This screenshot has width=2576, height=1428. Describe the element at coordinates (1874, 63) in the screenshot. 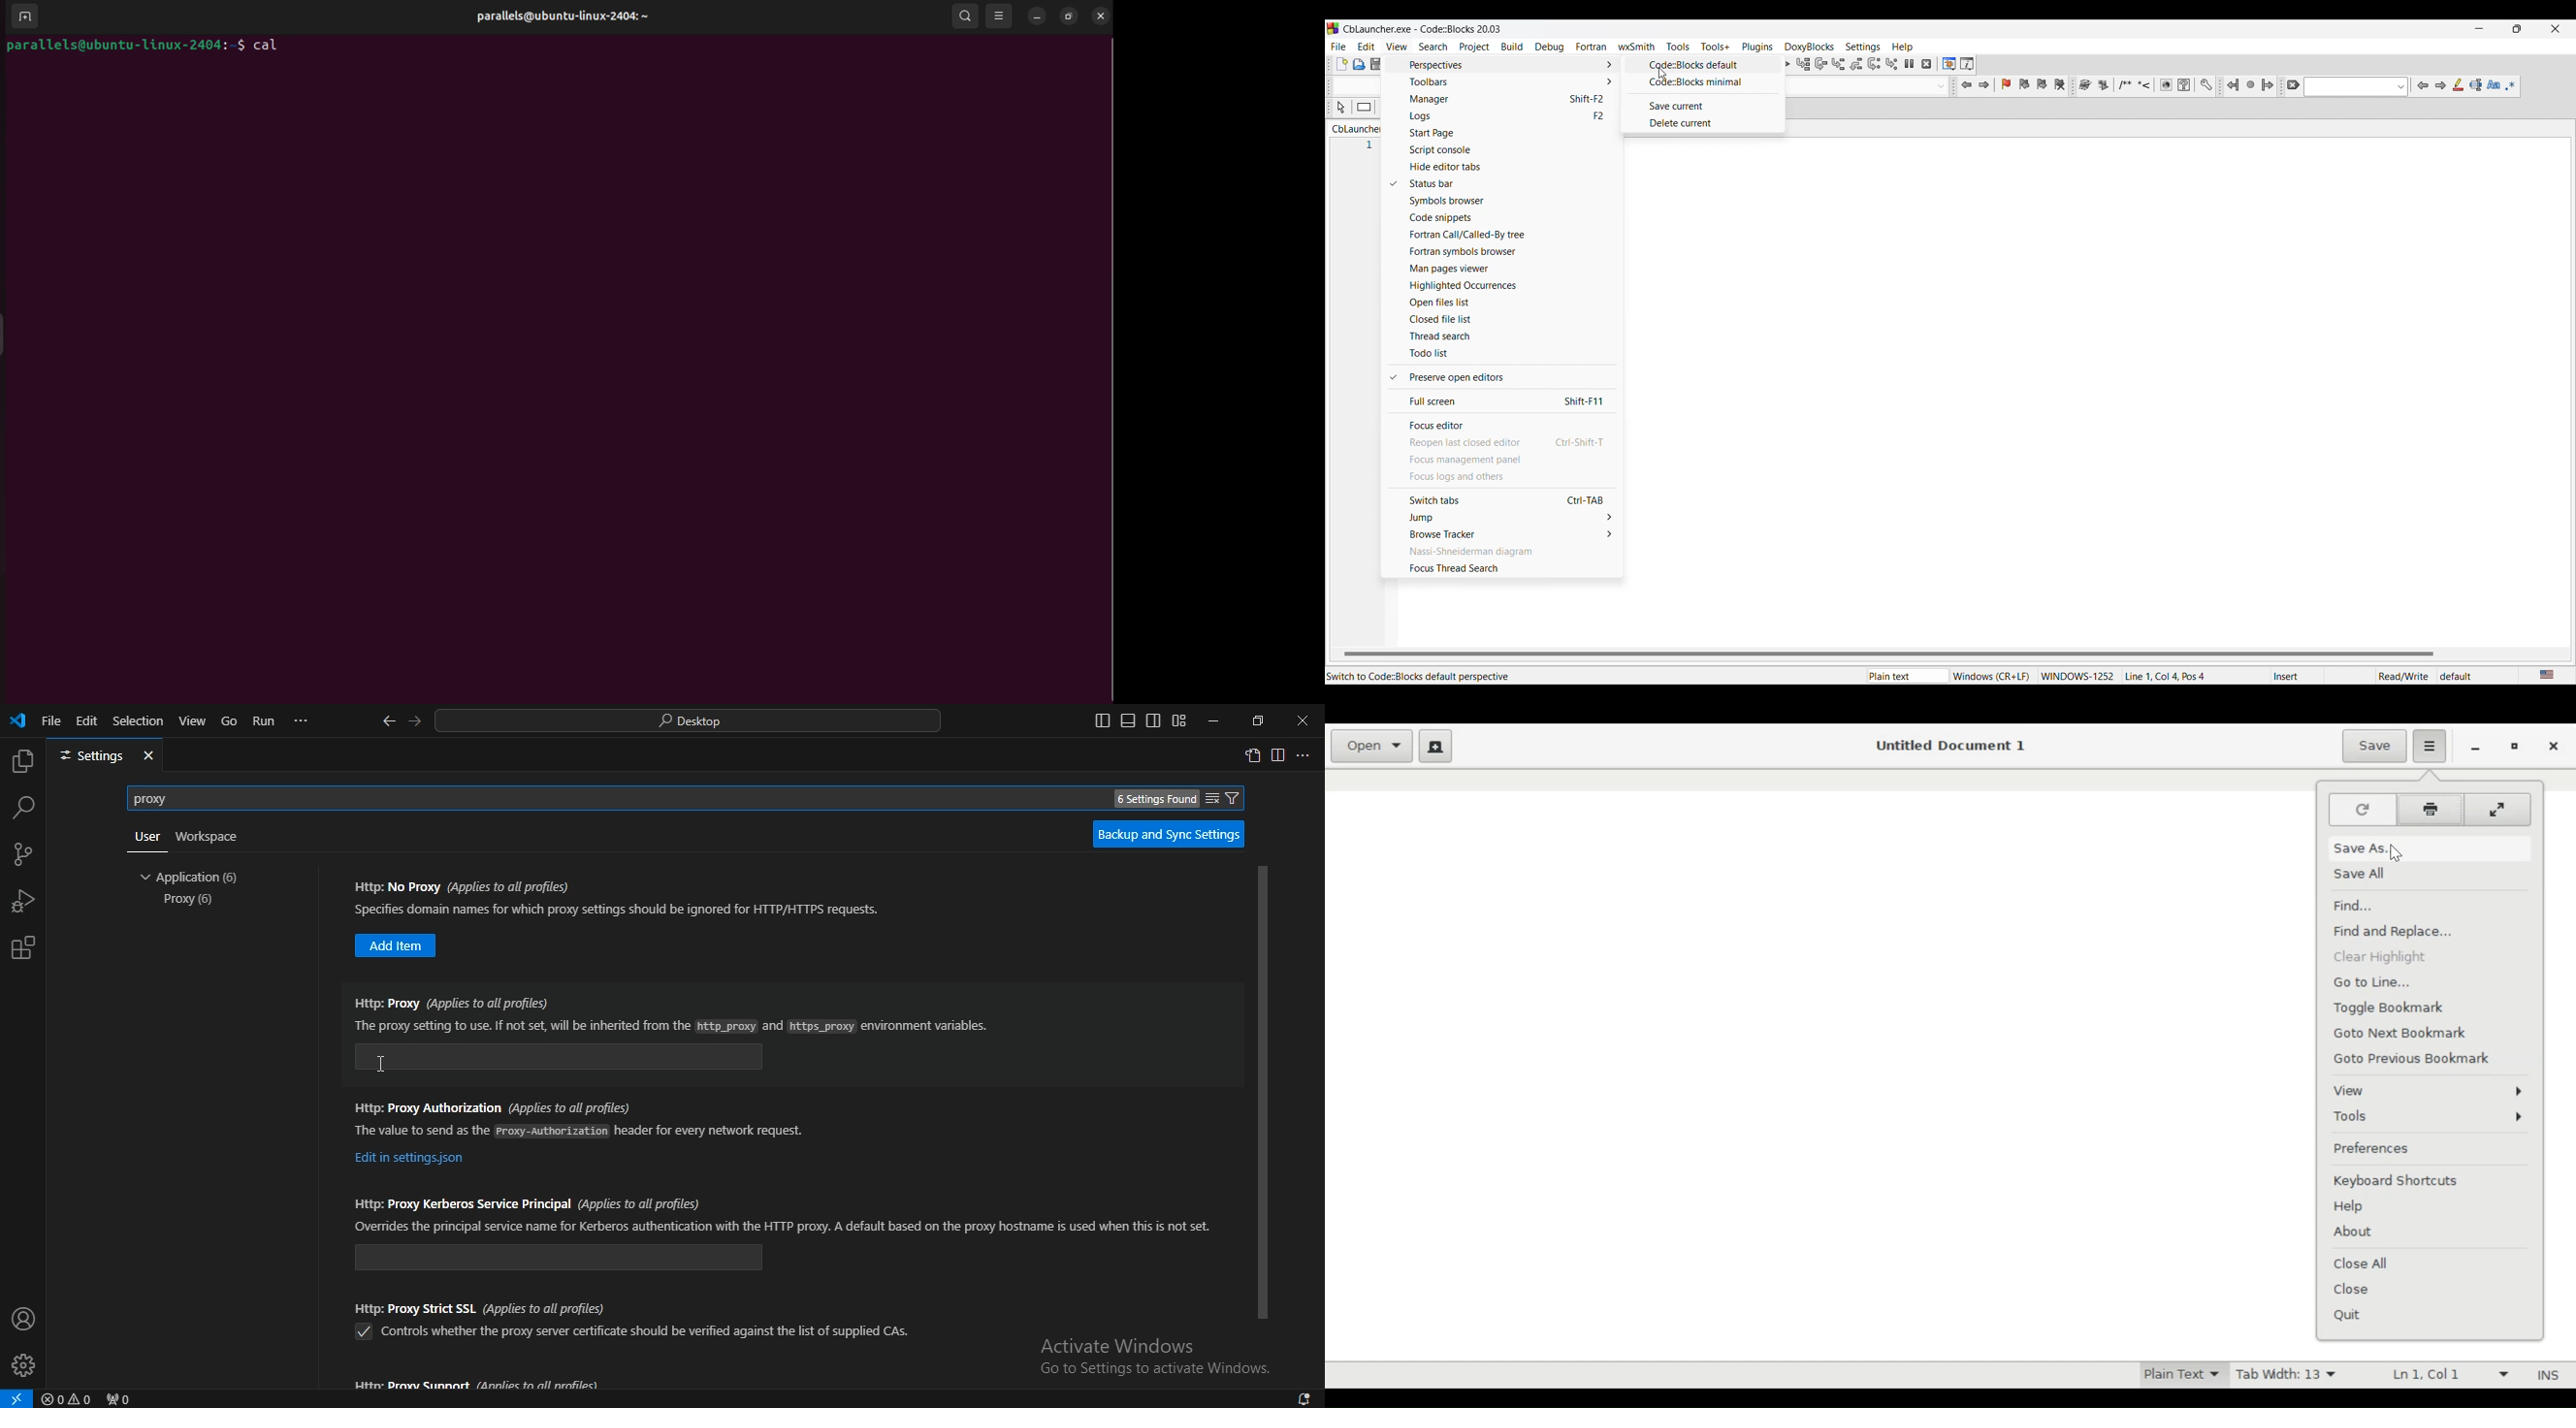

I see `Next instruction` at that location.